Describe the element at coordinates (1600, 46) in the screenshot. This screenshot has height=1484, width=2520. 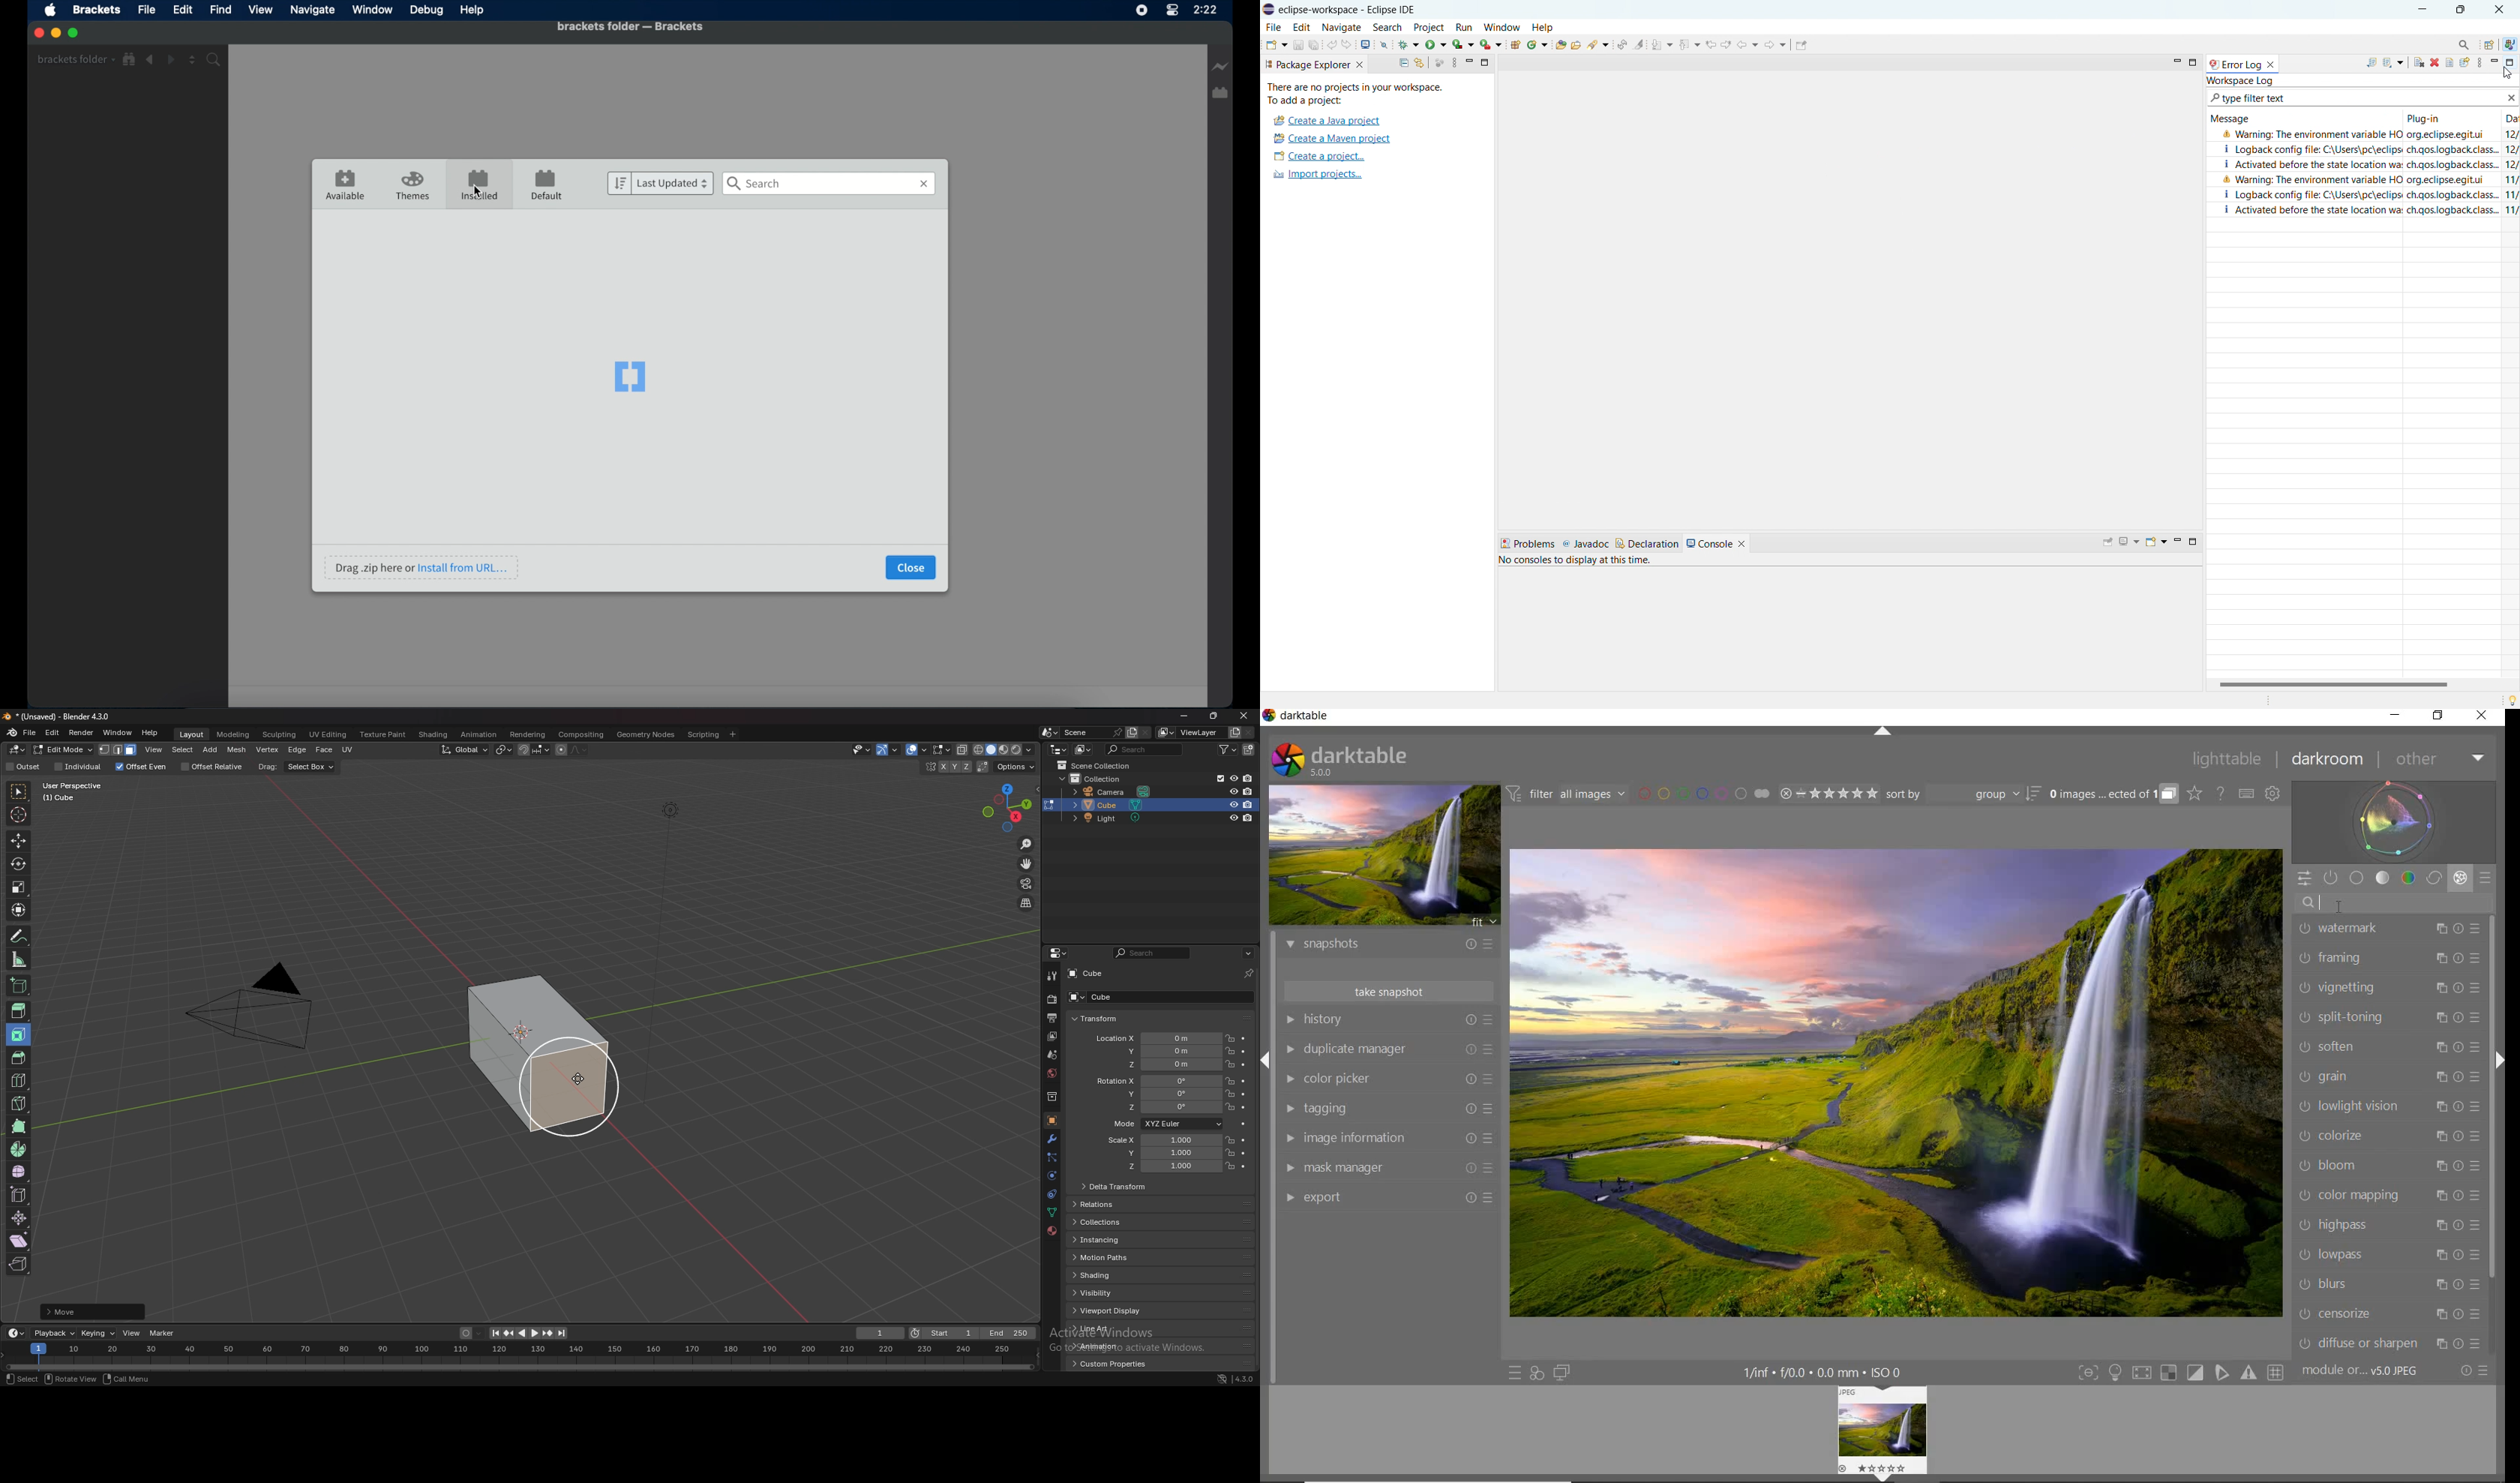
I see `search` at that location.